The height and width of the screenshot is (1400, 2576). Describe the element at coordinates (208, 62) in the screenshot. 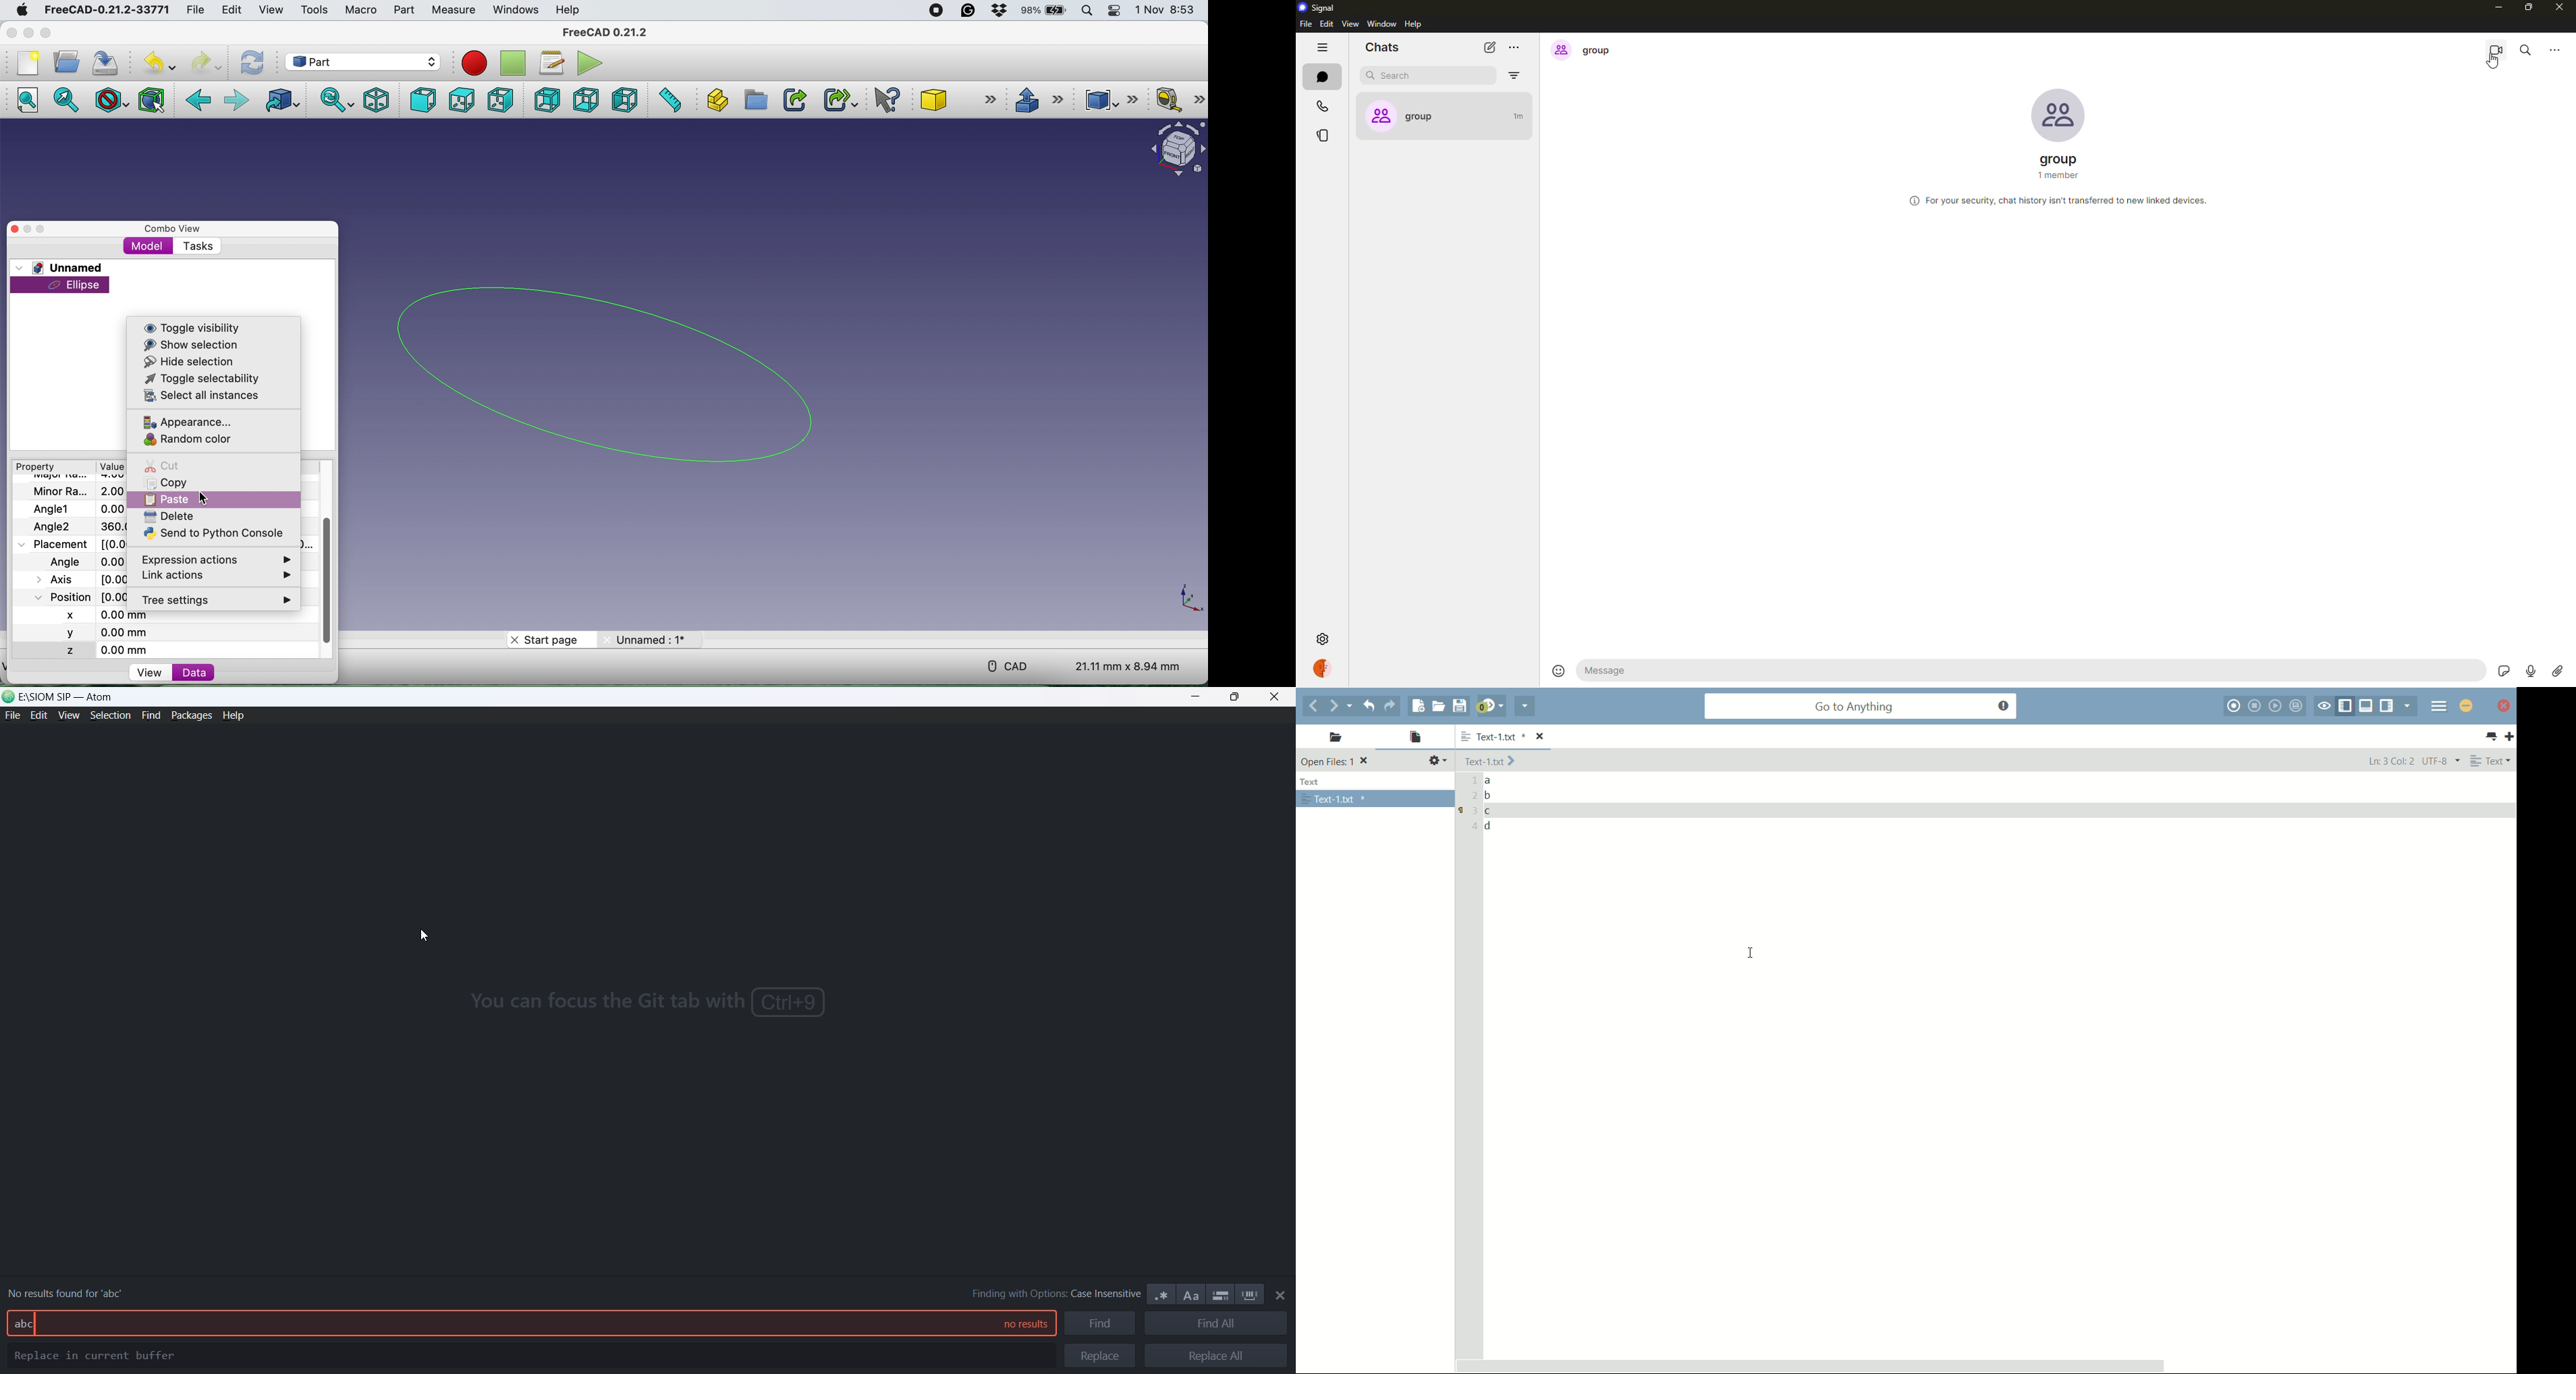

I see `redo` at that location.